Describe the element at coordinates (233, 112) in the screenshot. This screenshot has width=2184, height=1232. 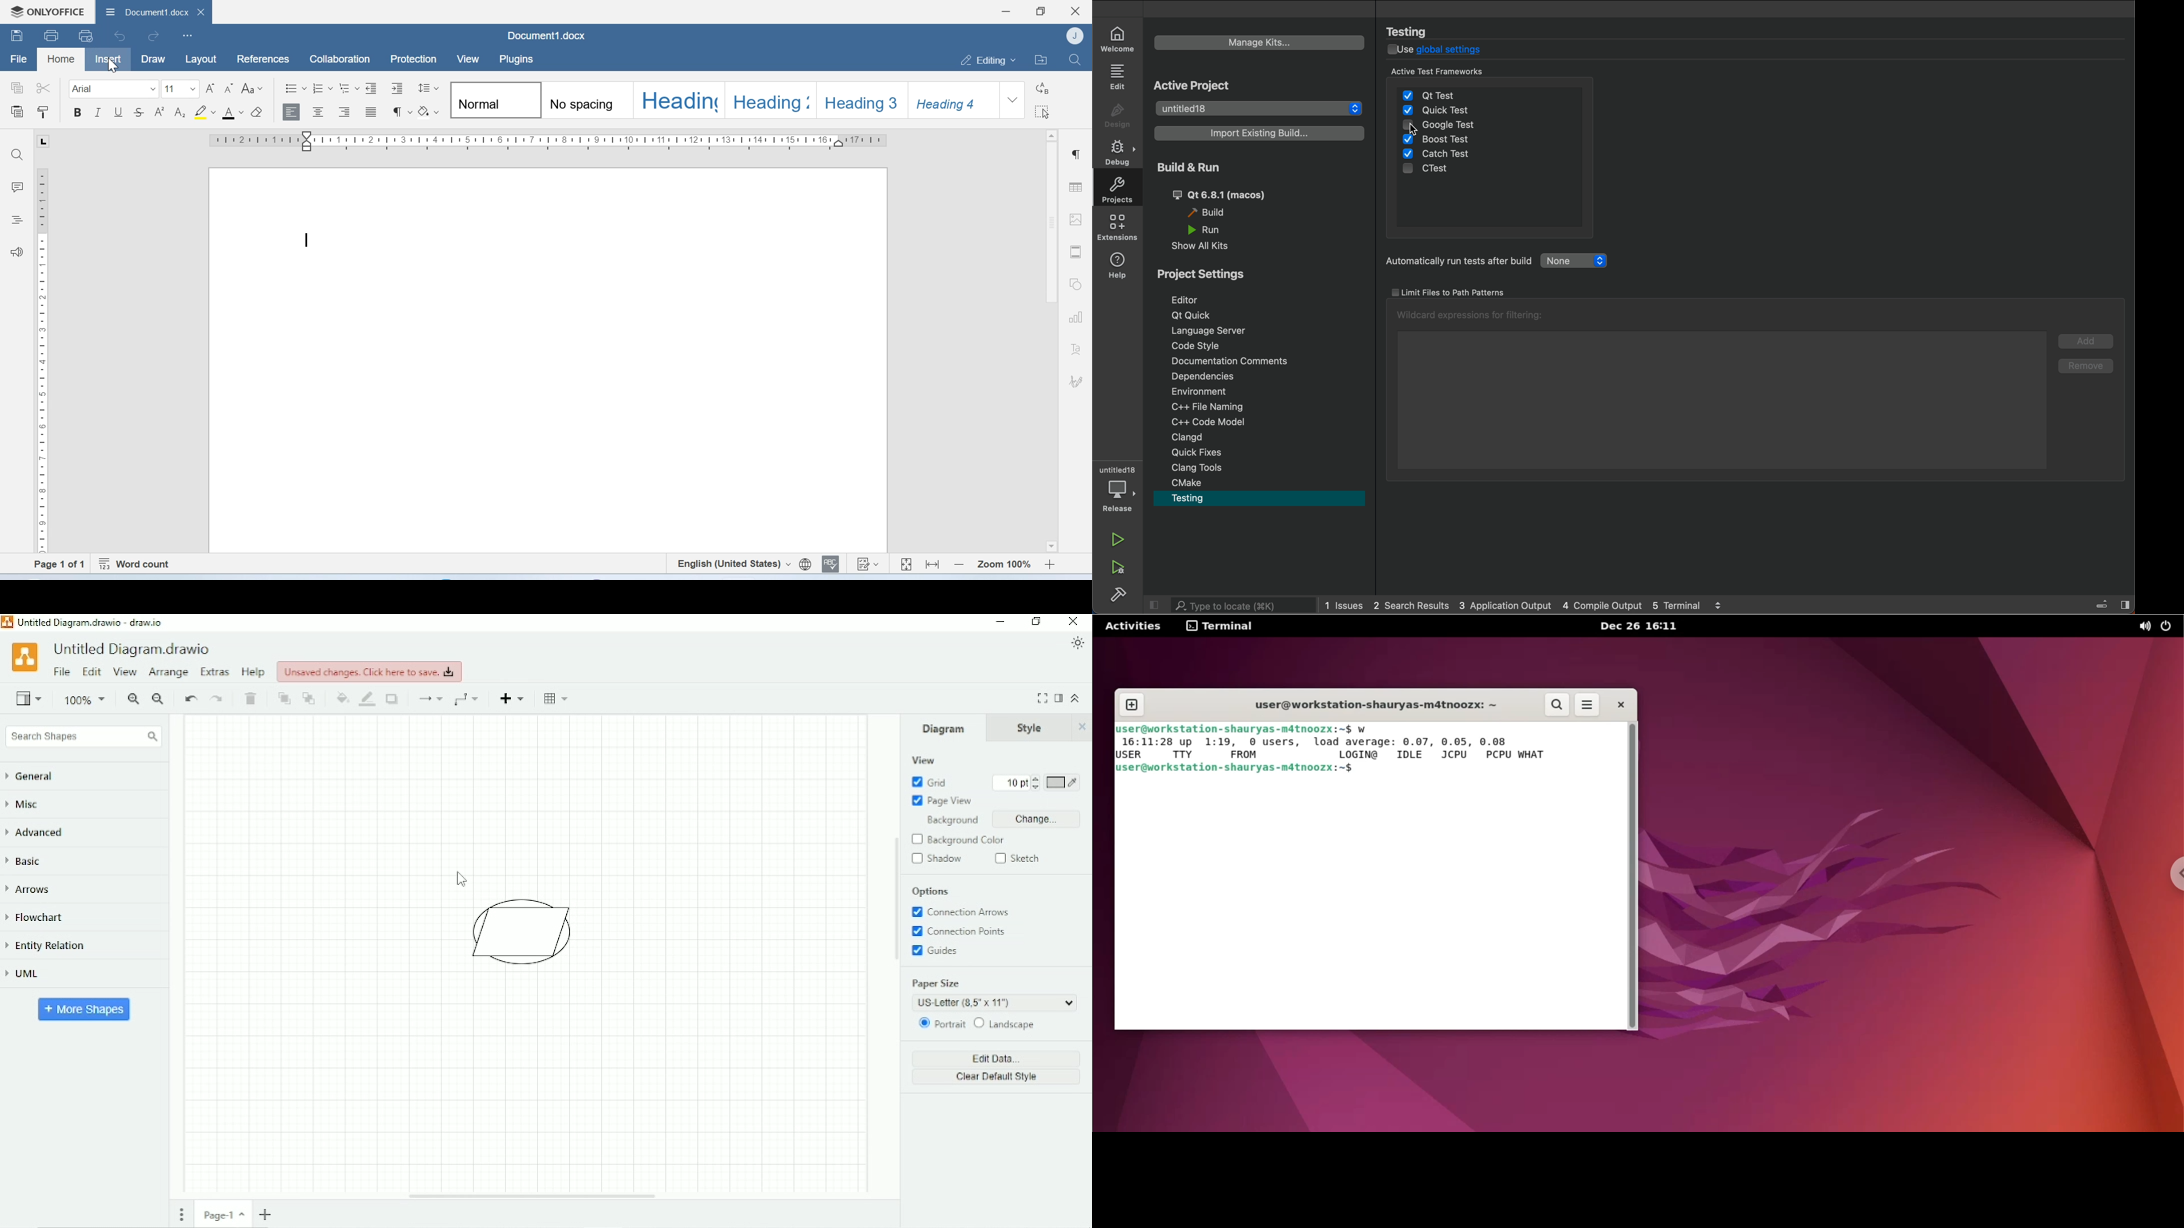
I see `Font color` at that location.